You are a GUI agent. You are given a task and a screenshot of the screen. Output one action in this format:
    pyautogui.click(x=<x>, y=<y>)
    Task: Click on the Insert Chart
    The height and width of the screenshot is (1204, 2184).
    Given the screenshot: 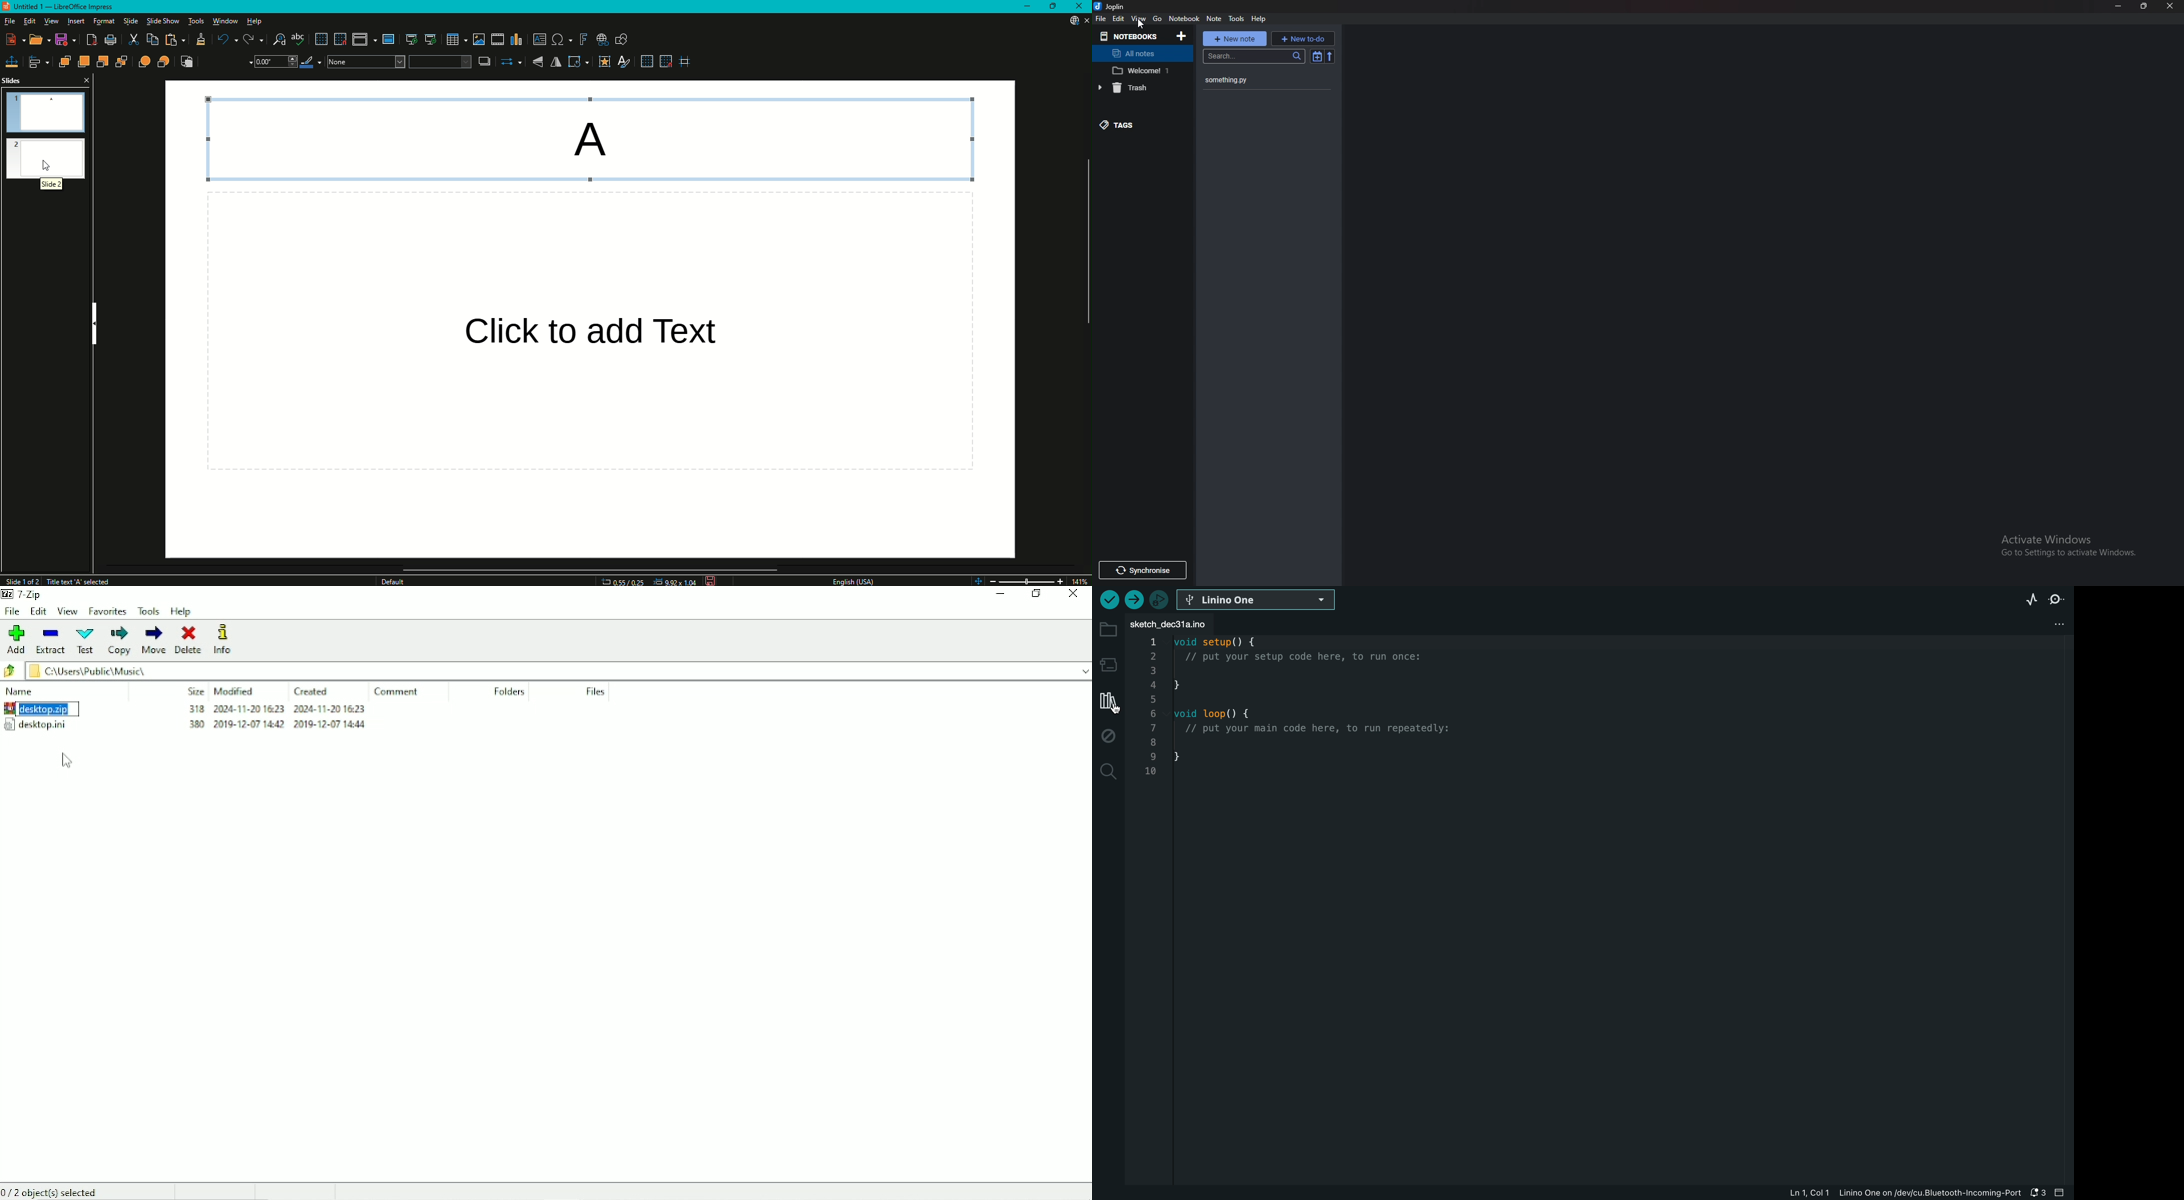 What is the action you would take?
    pyautogui.click(x=517, y=39)
    